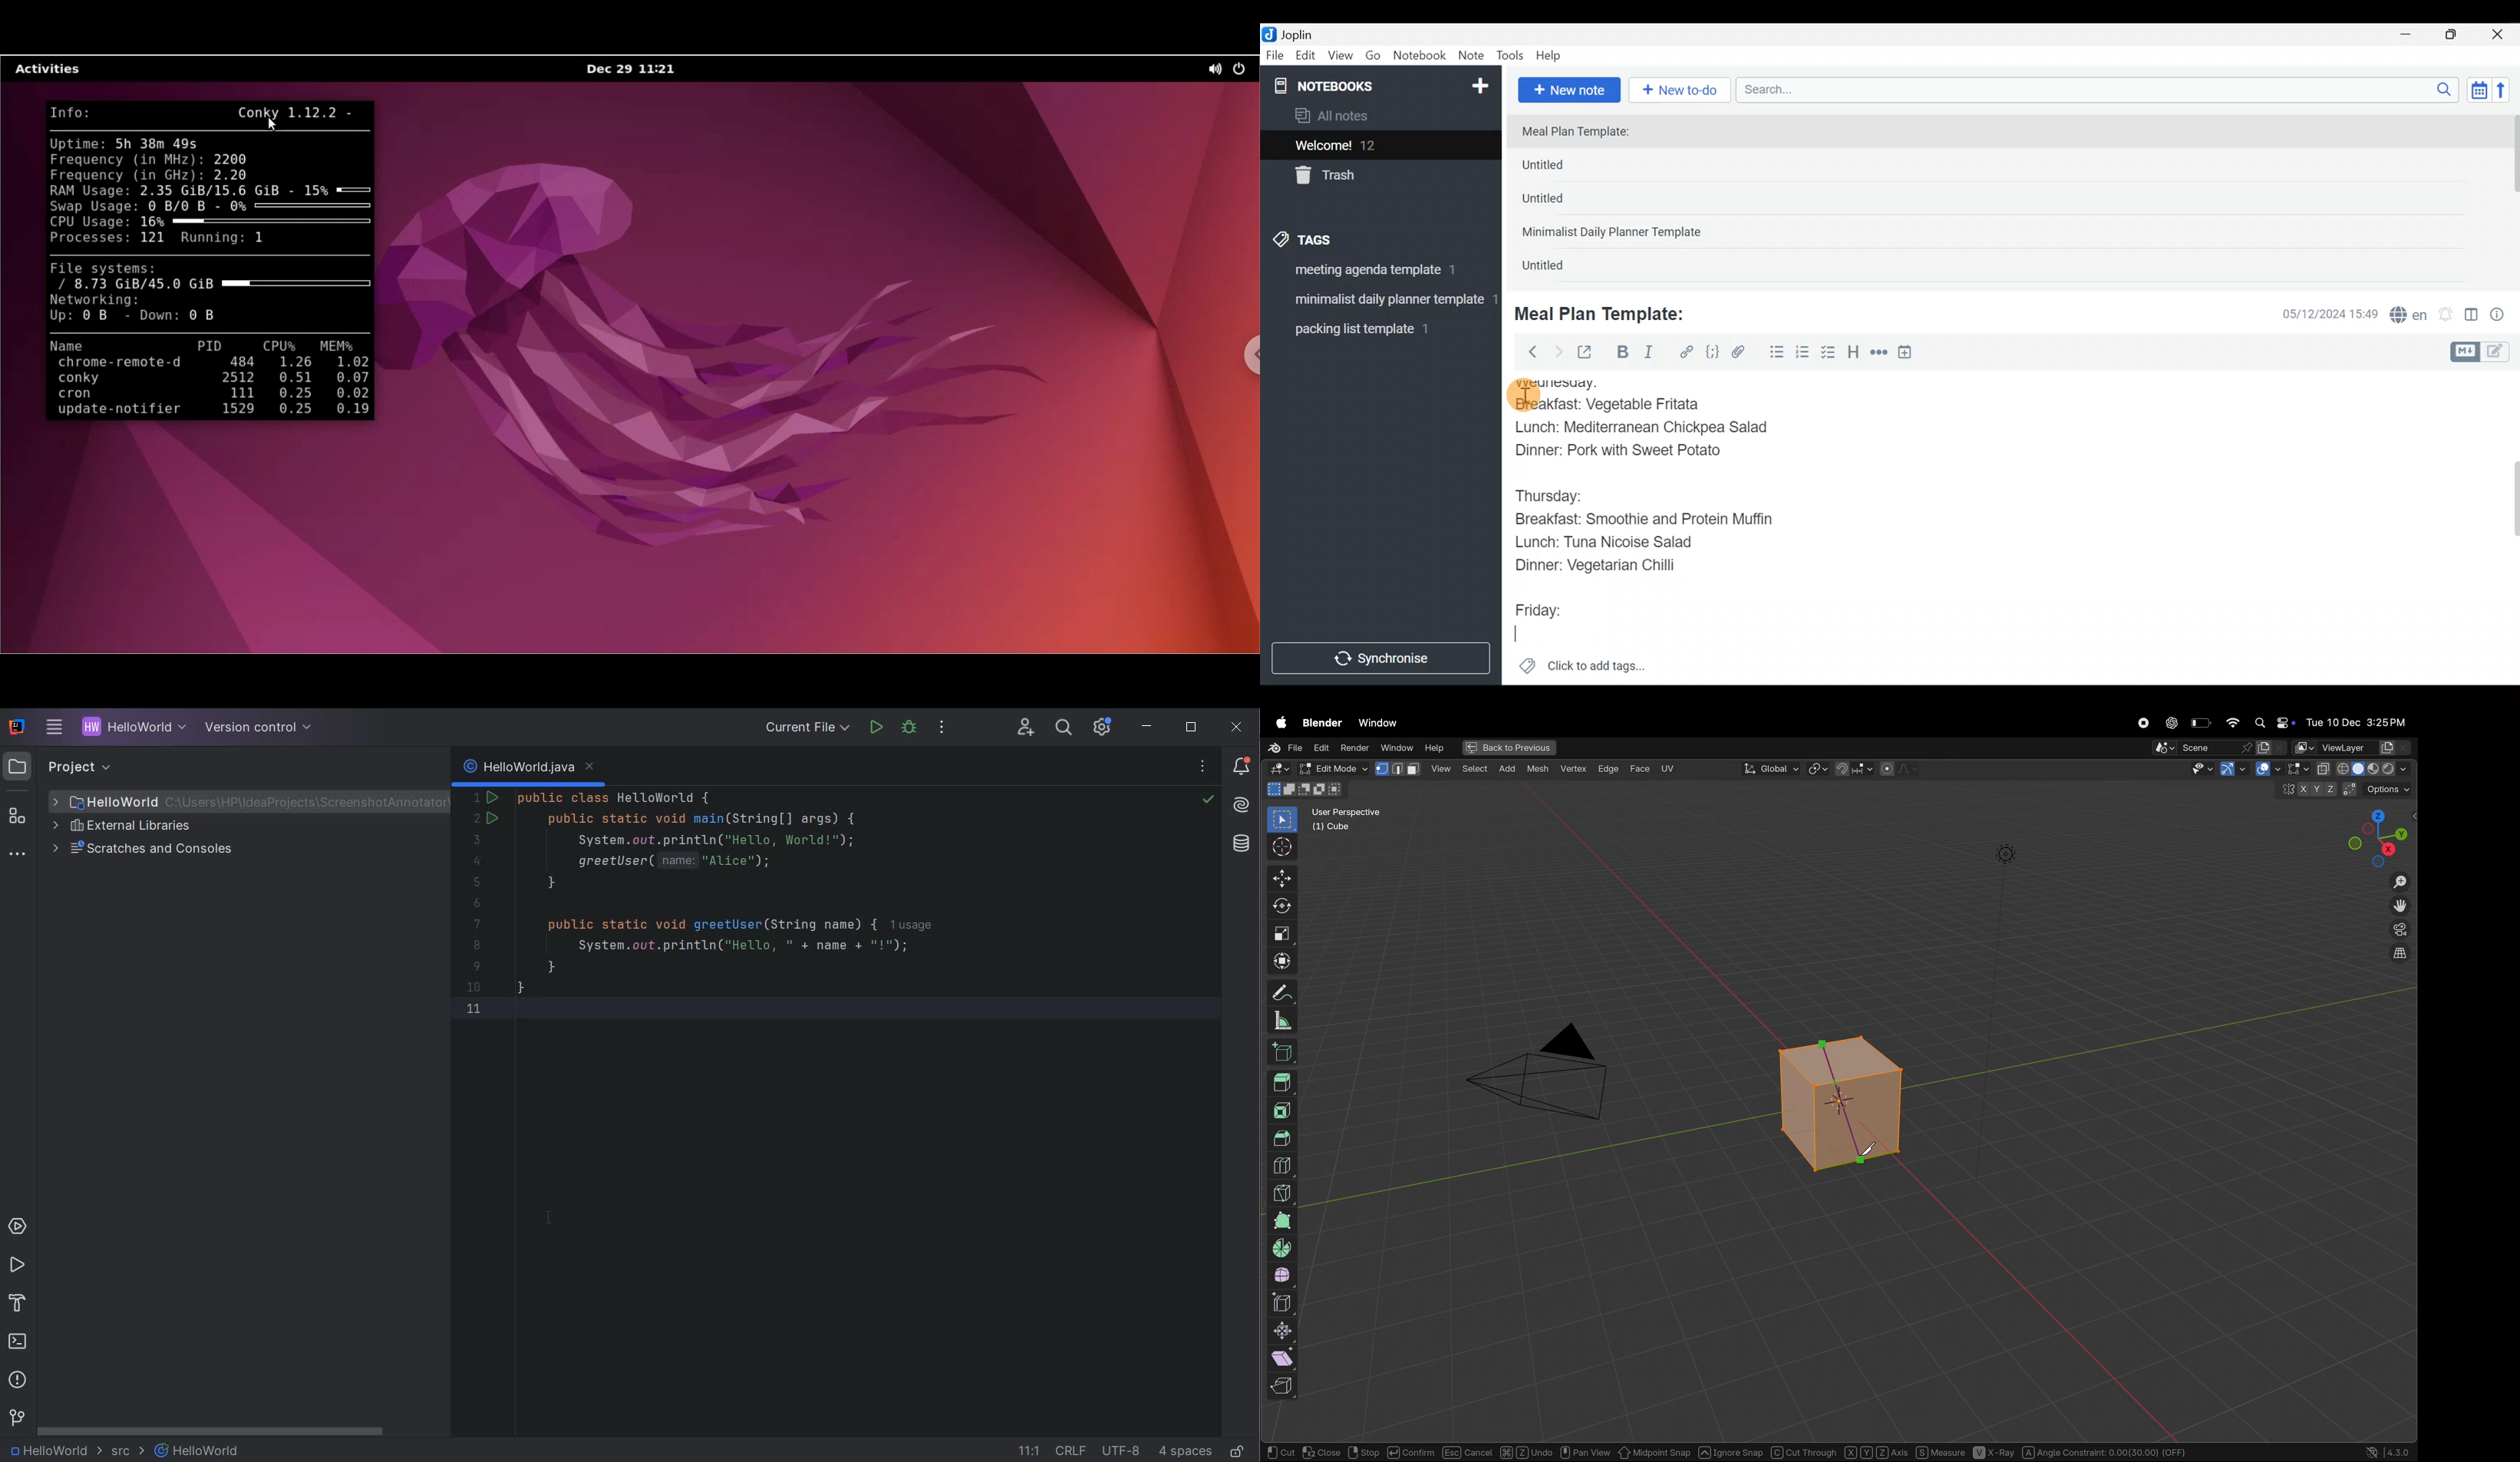 Image resolution: width=2520 pixels, height=1484 pixels. What do you see at coordinates (128, 1452) in the screenshot?
I see `SRC` at bounding box center [128, 1452].